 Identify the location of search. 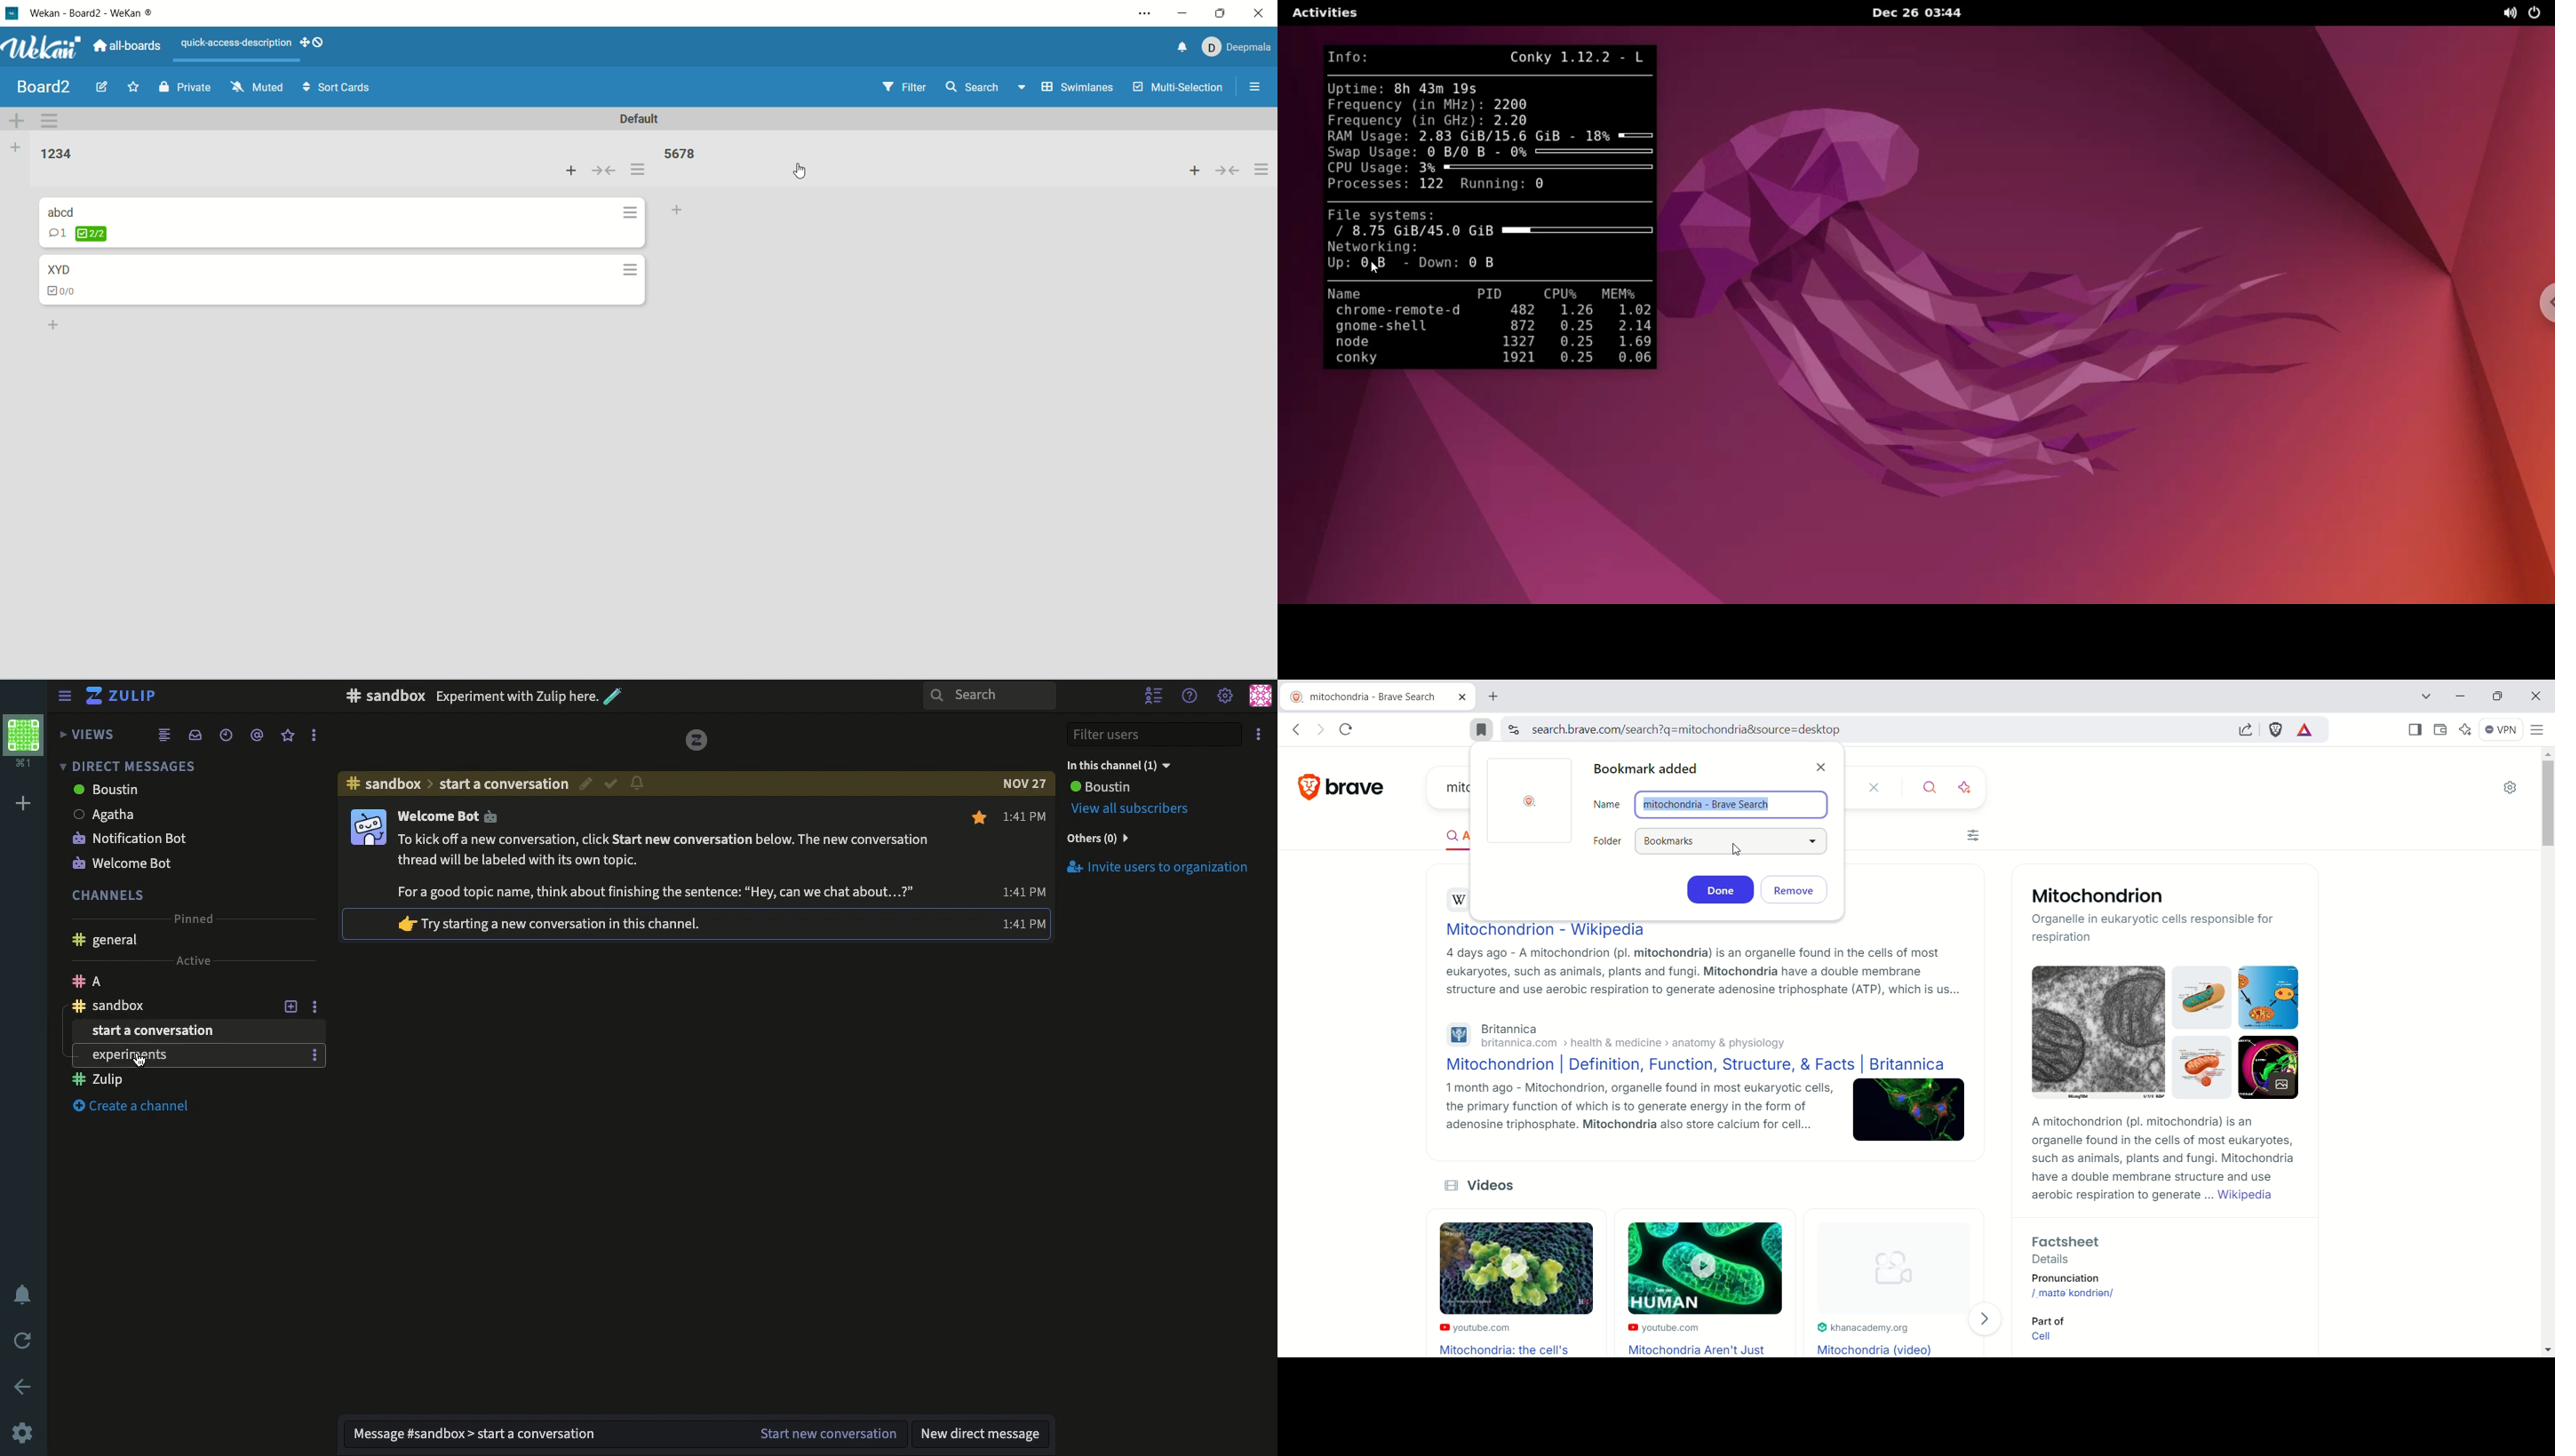
(1923, 787).